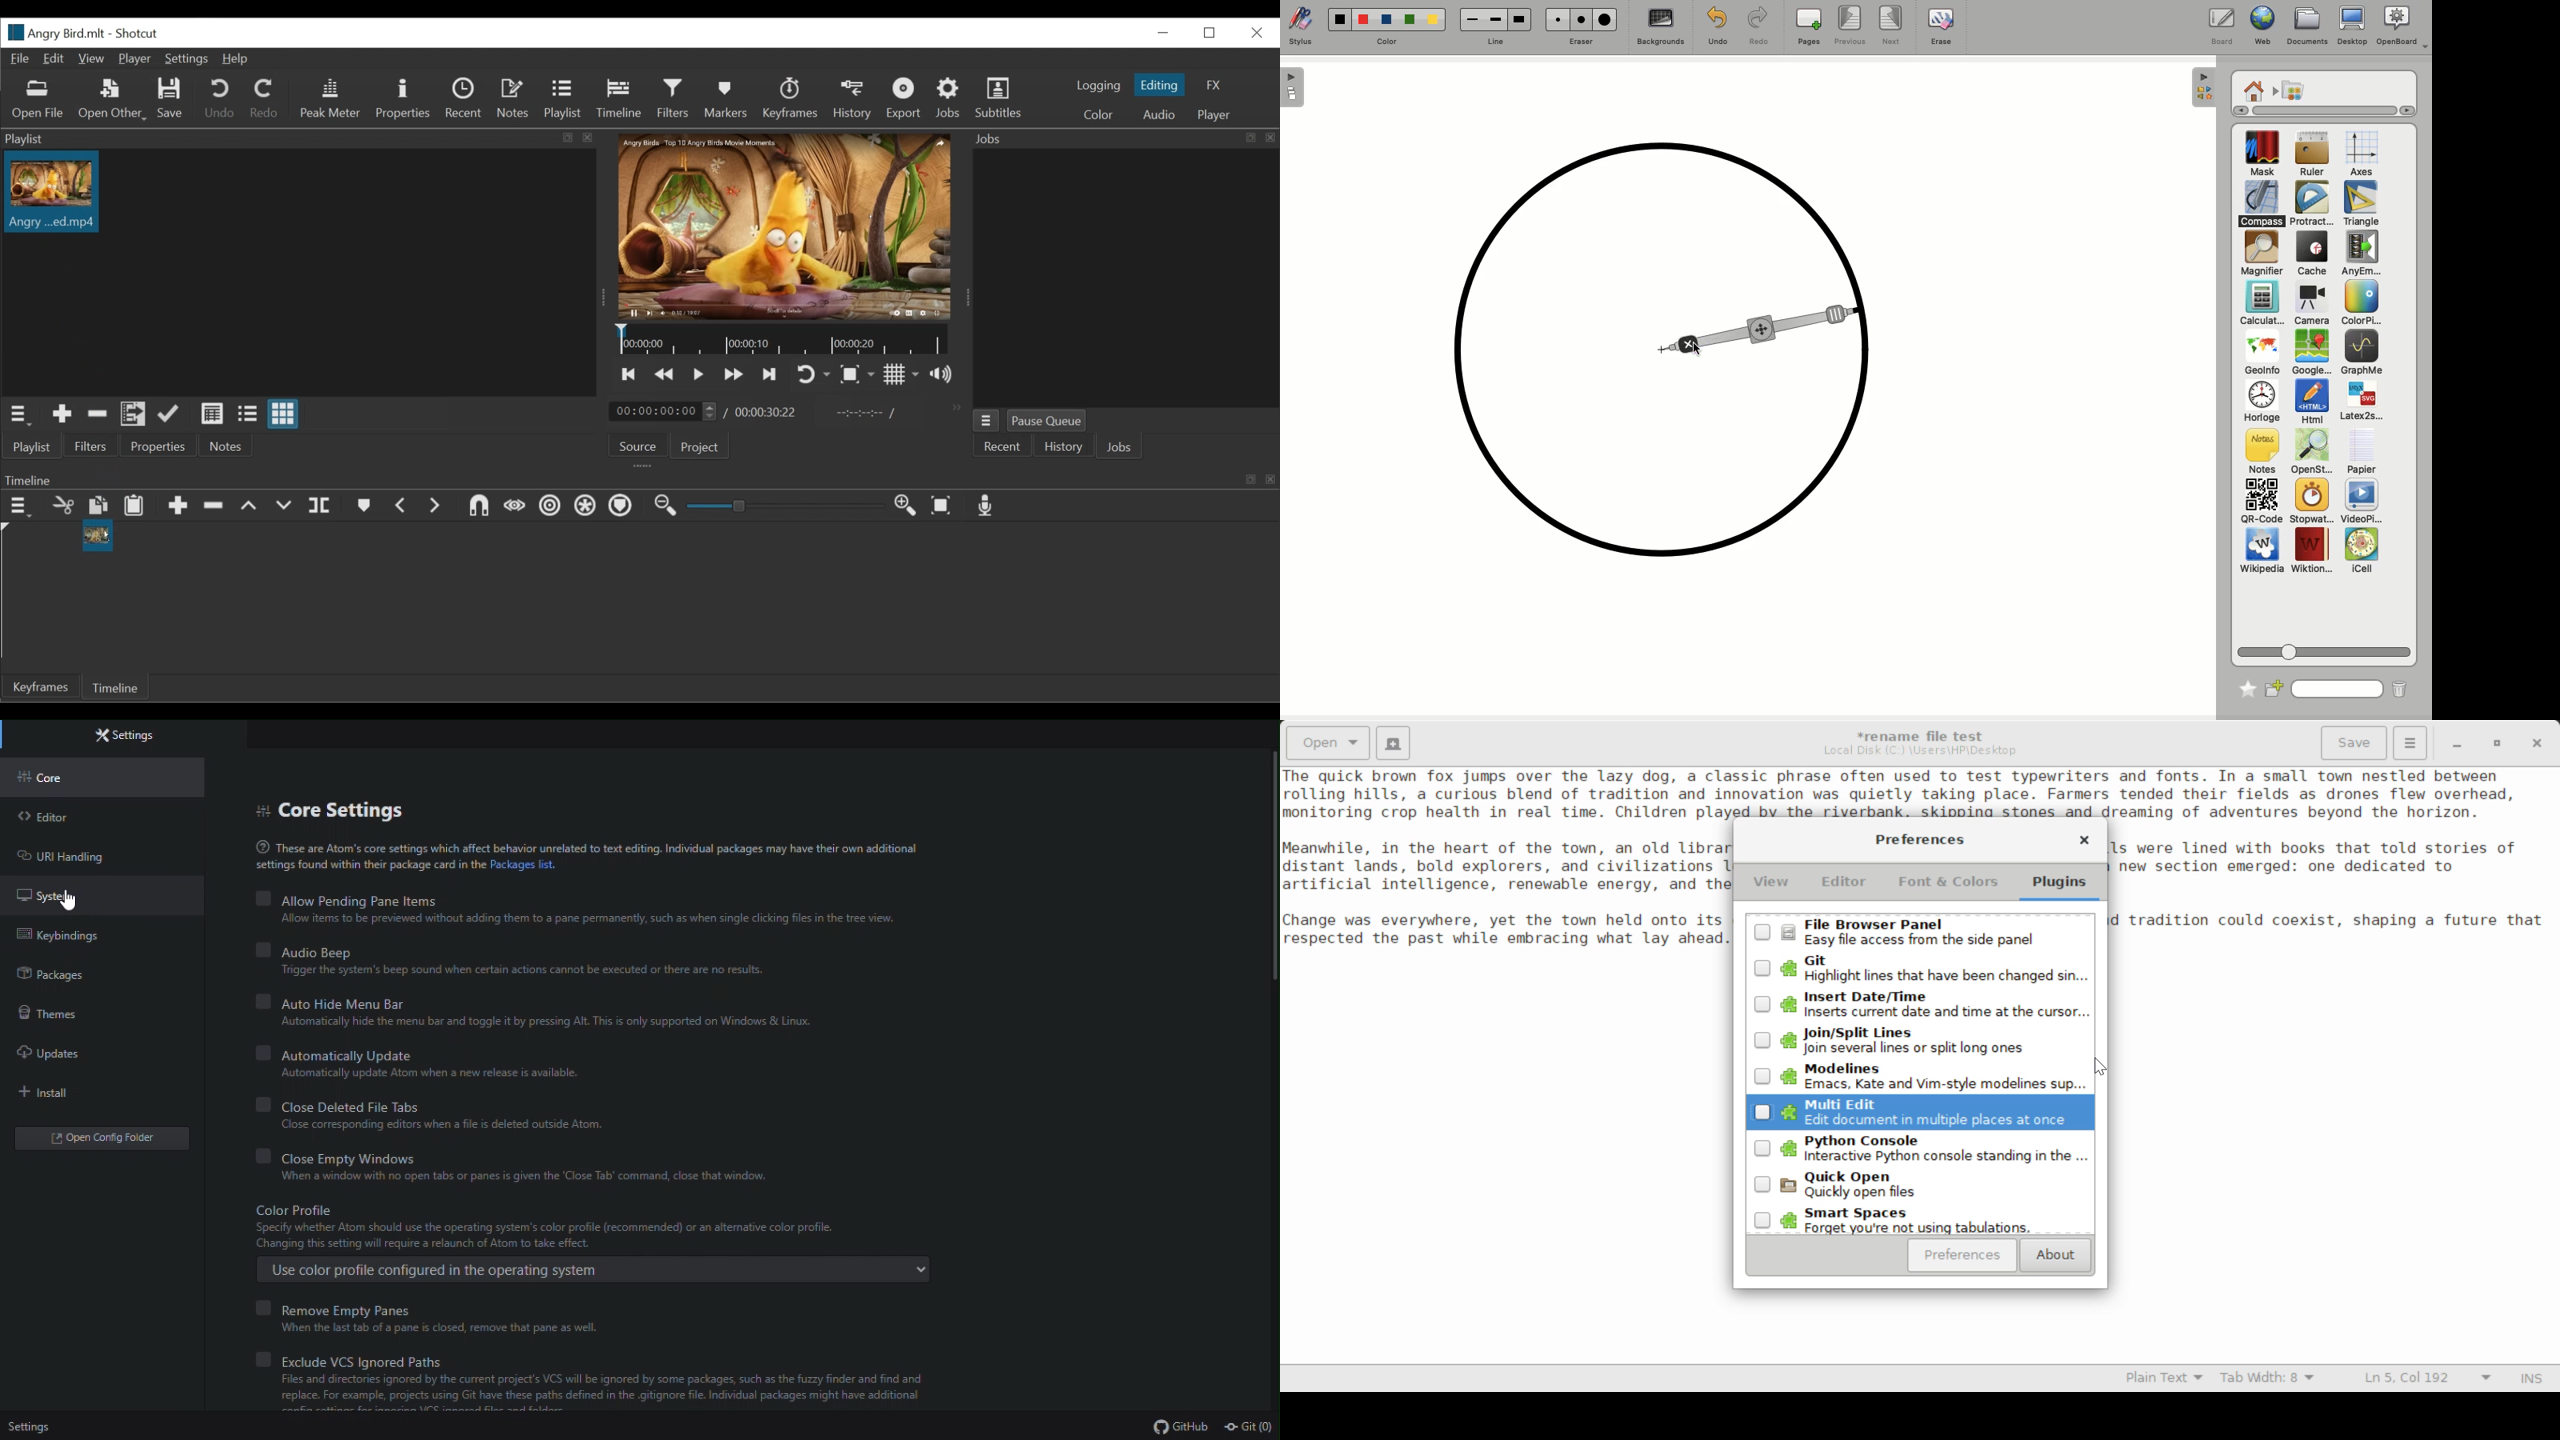 This screenshot has height=1456, width=2576. What do you see at coordinates (1963, 1255) in the screenshot?
I see `Preferences` at bounding box center [1963, 1255].